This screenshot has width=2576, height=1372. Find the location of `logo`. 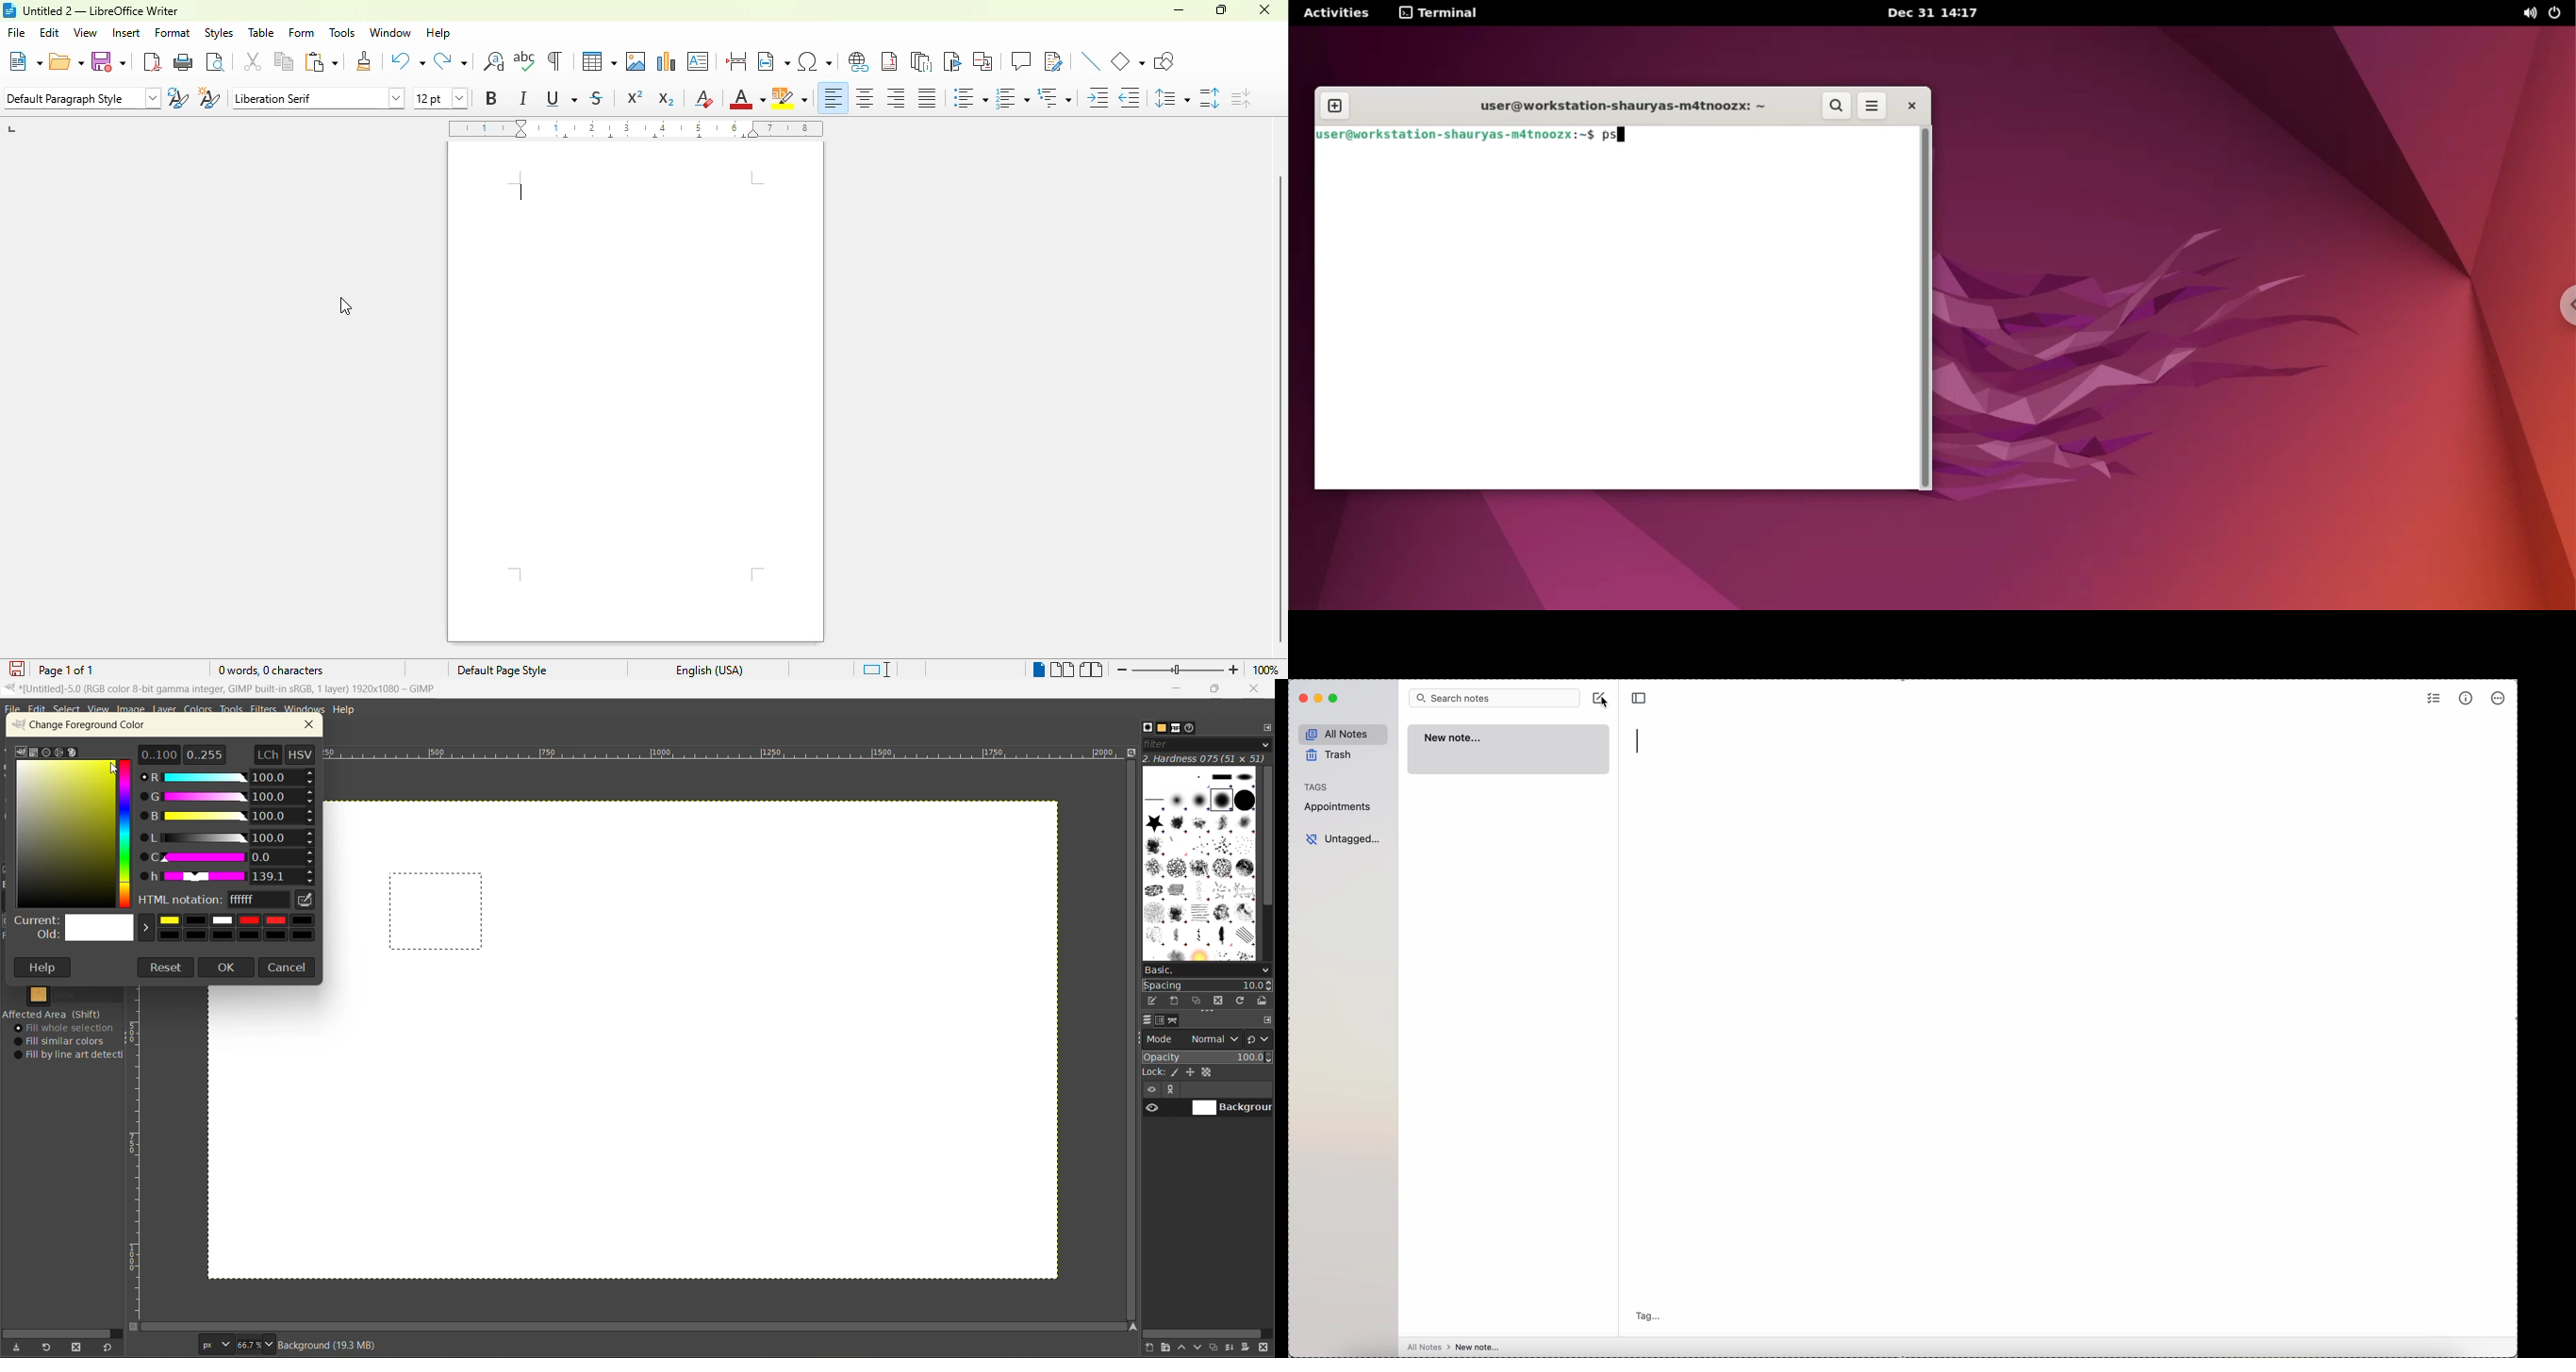

logo is located at coordinates (9, 10).